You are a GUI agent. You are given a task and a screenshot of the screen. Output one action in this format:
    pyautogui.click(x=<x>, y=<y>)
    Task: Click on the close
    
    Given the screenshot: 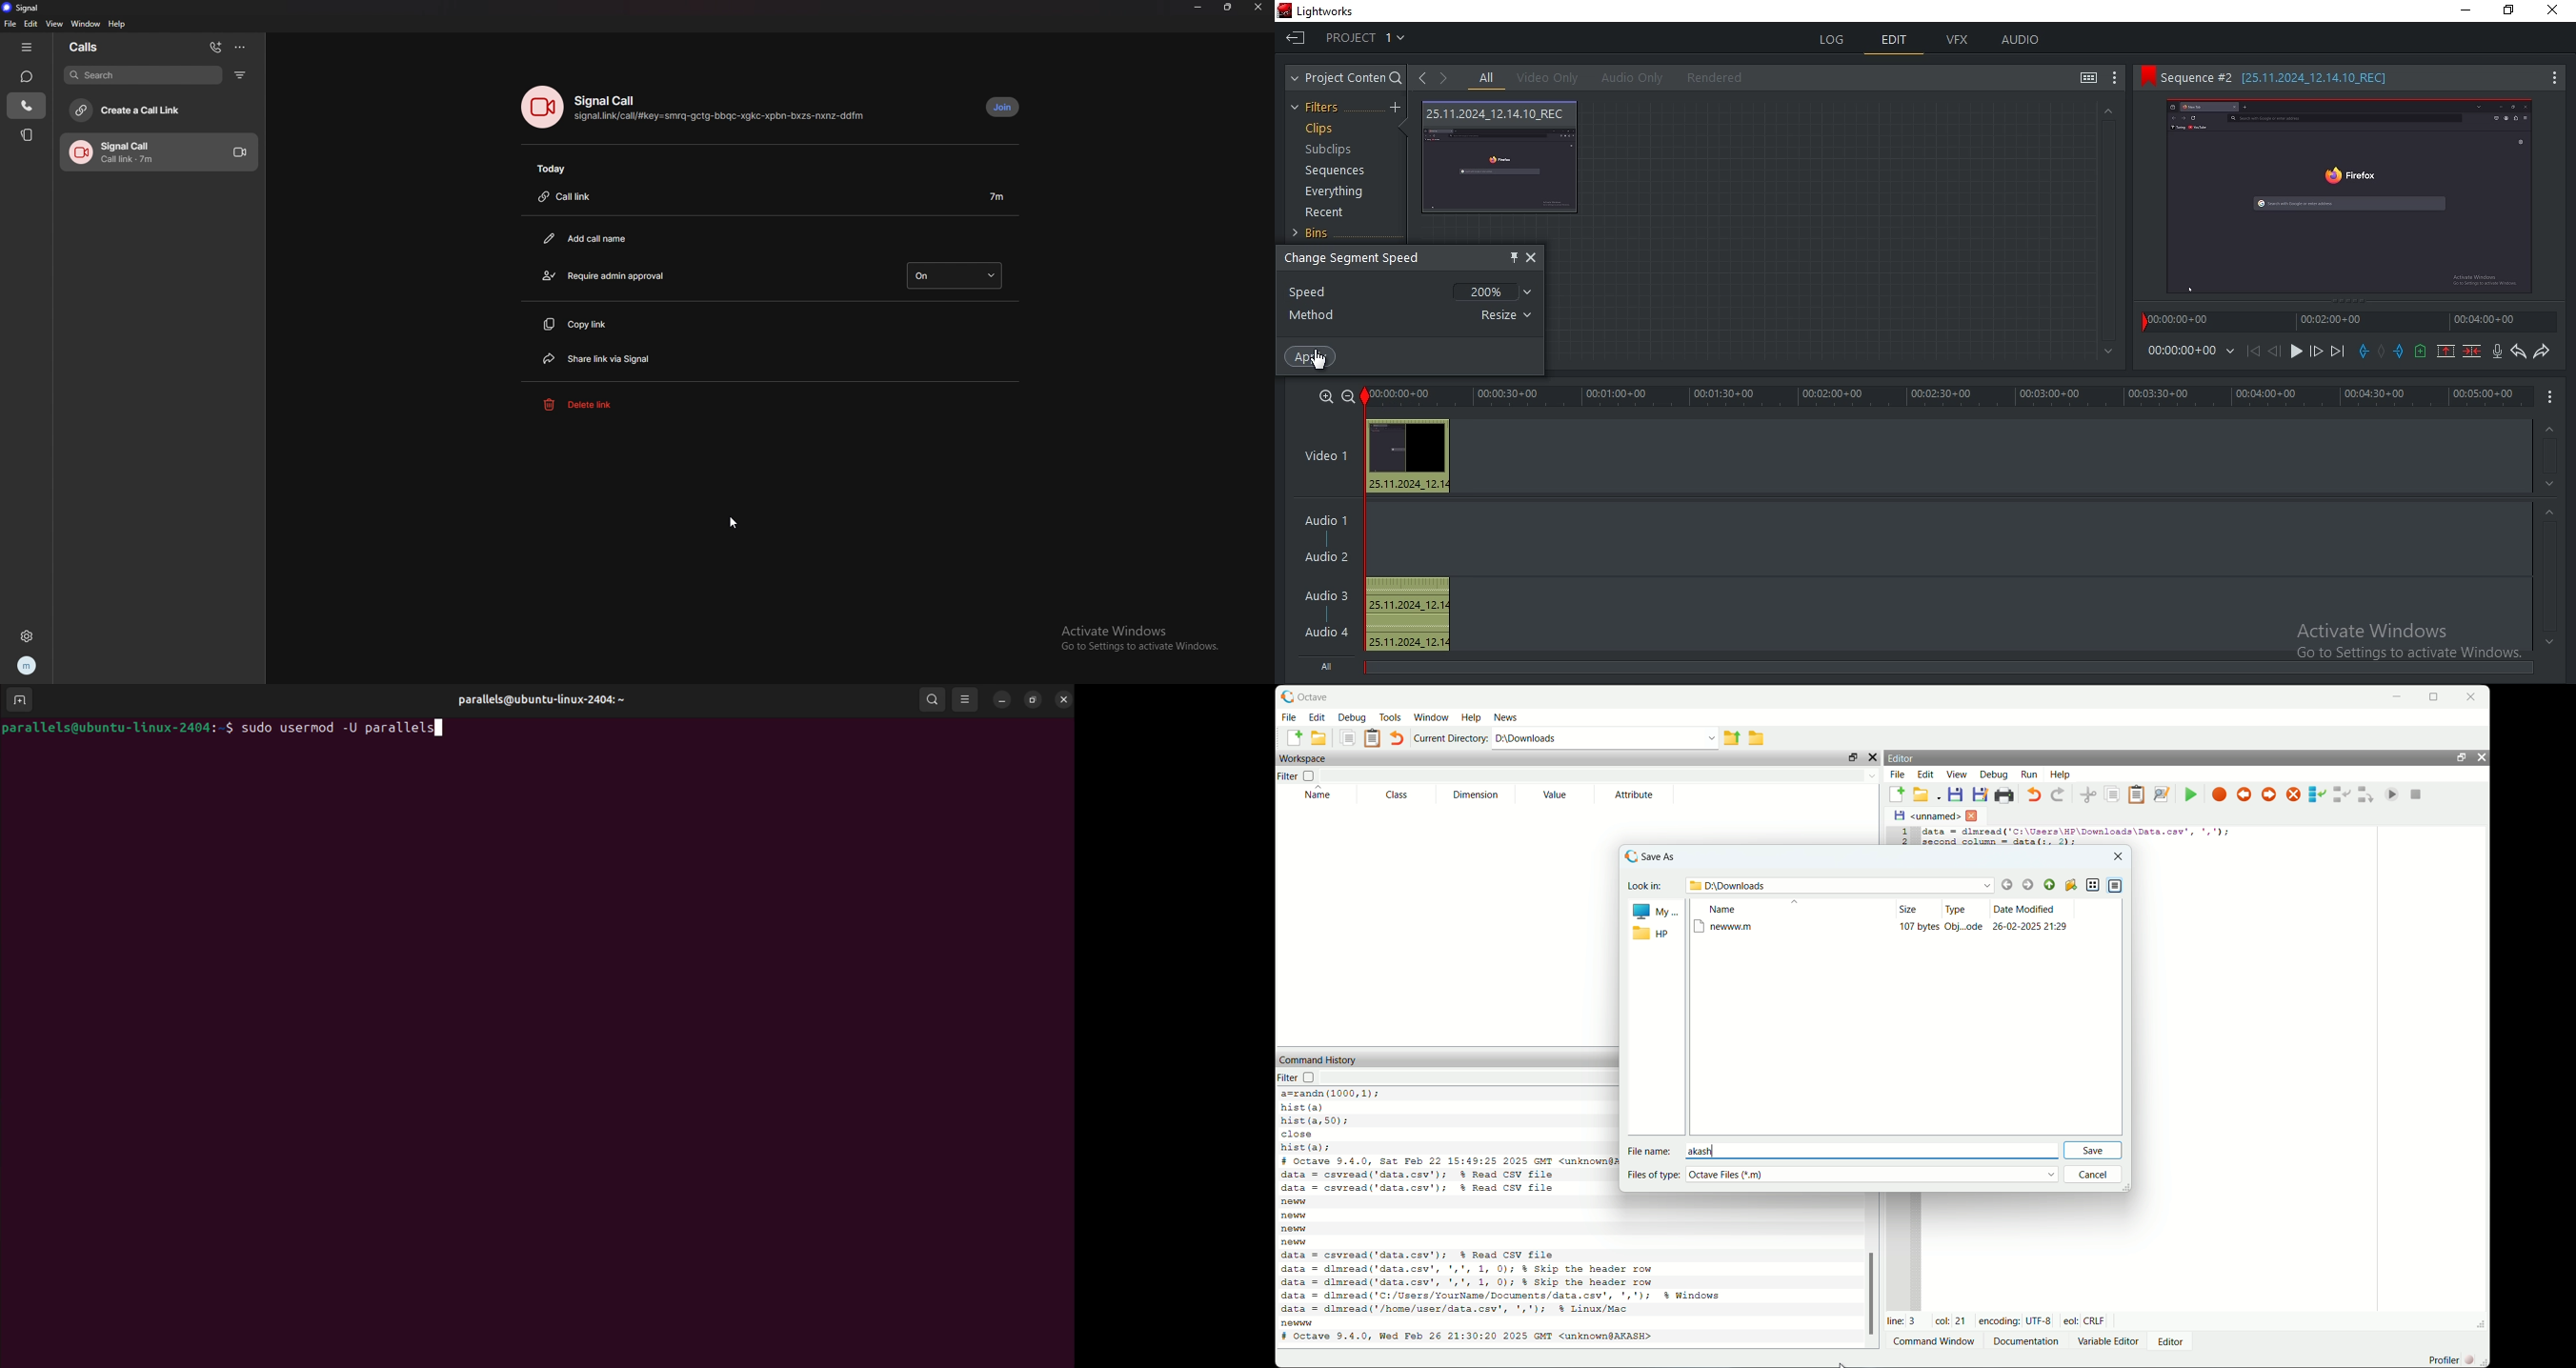 What is the action you would take?
    pyautogui.click(x=2557, y=11)
    